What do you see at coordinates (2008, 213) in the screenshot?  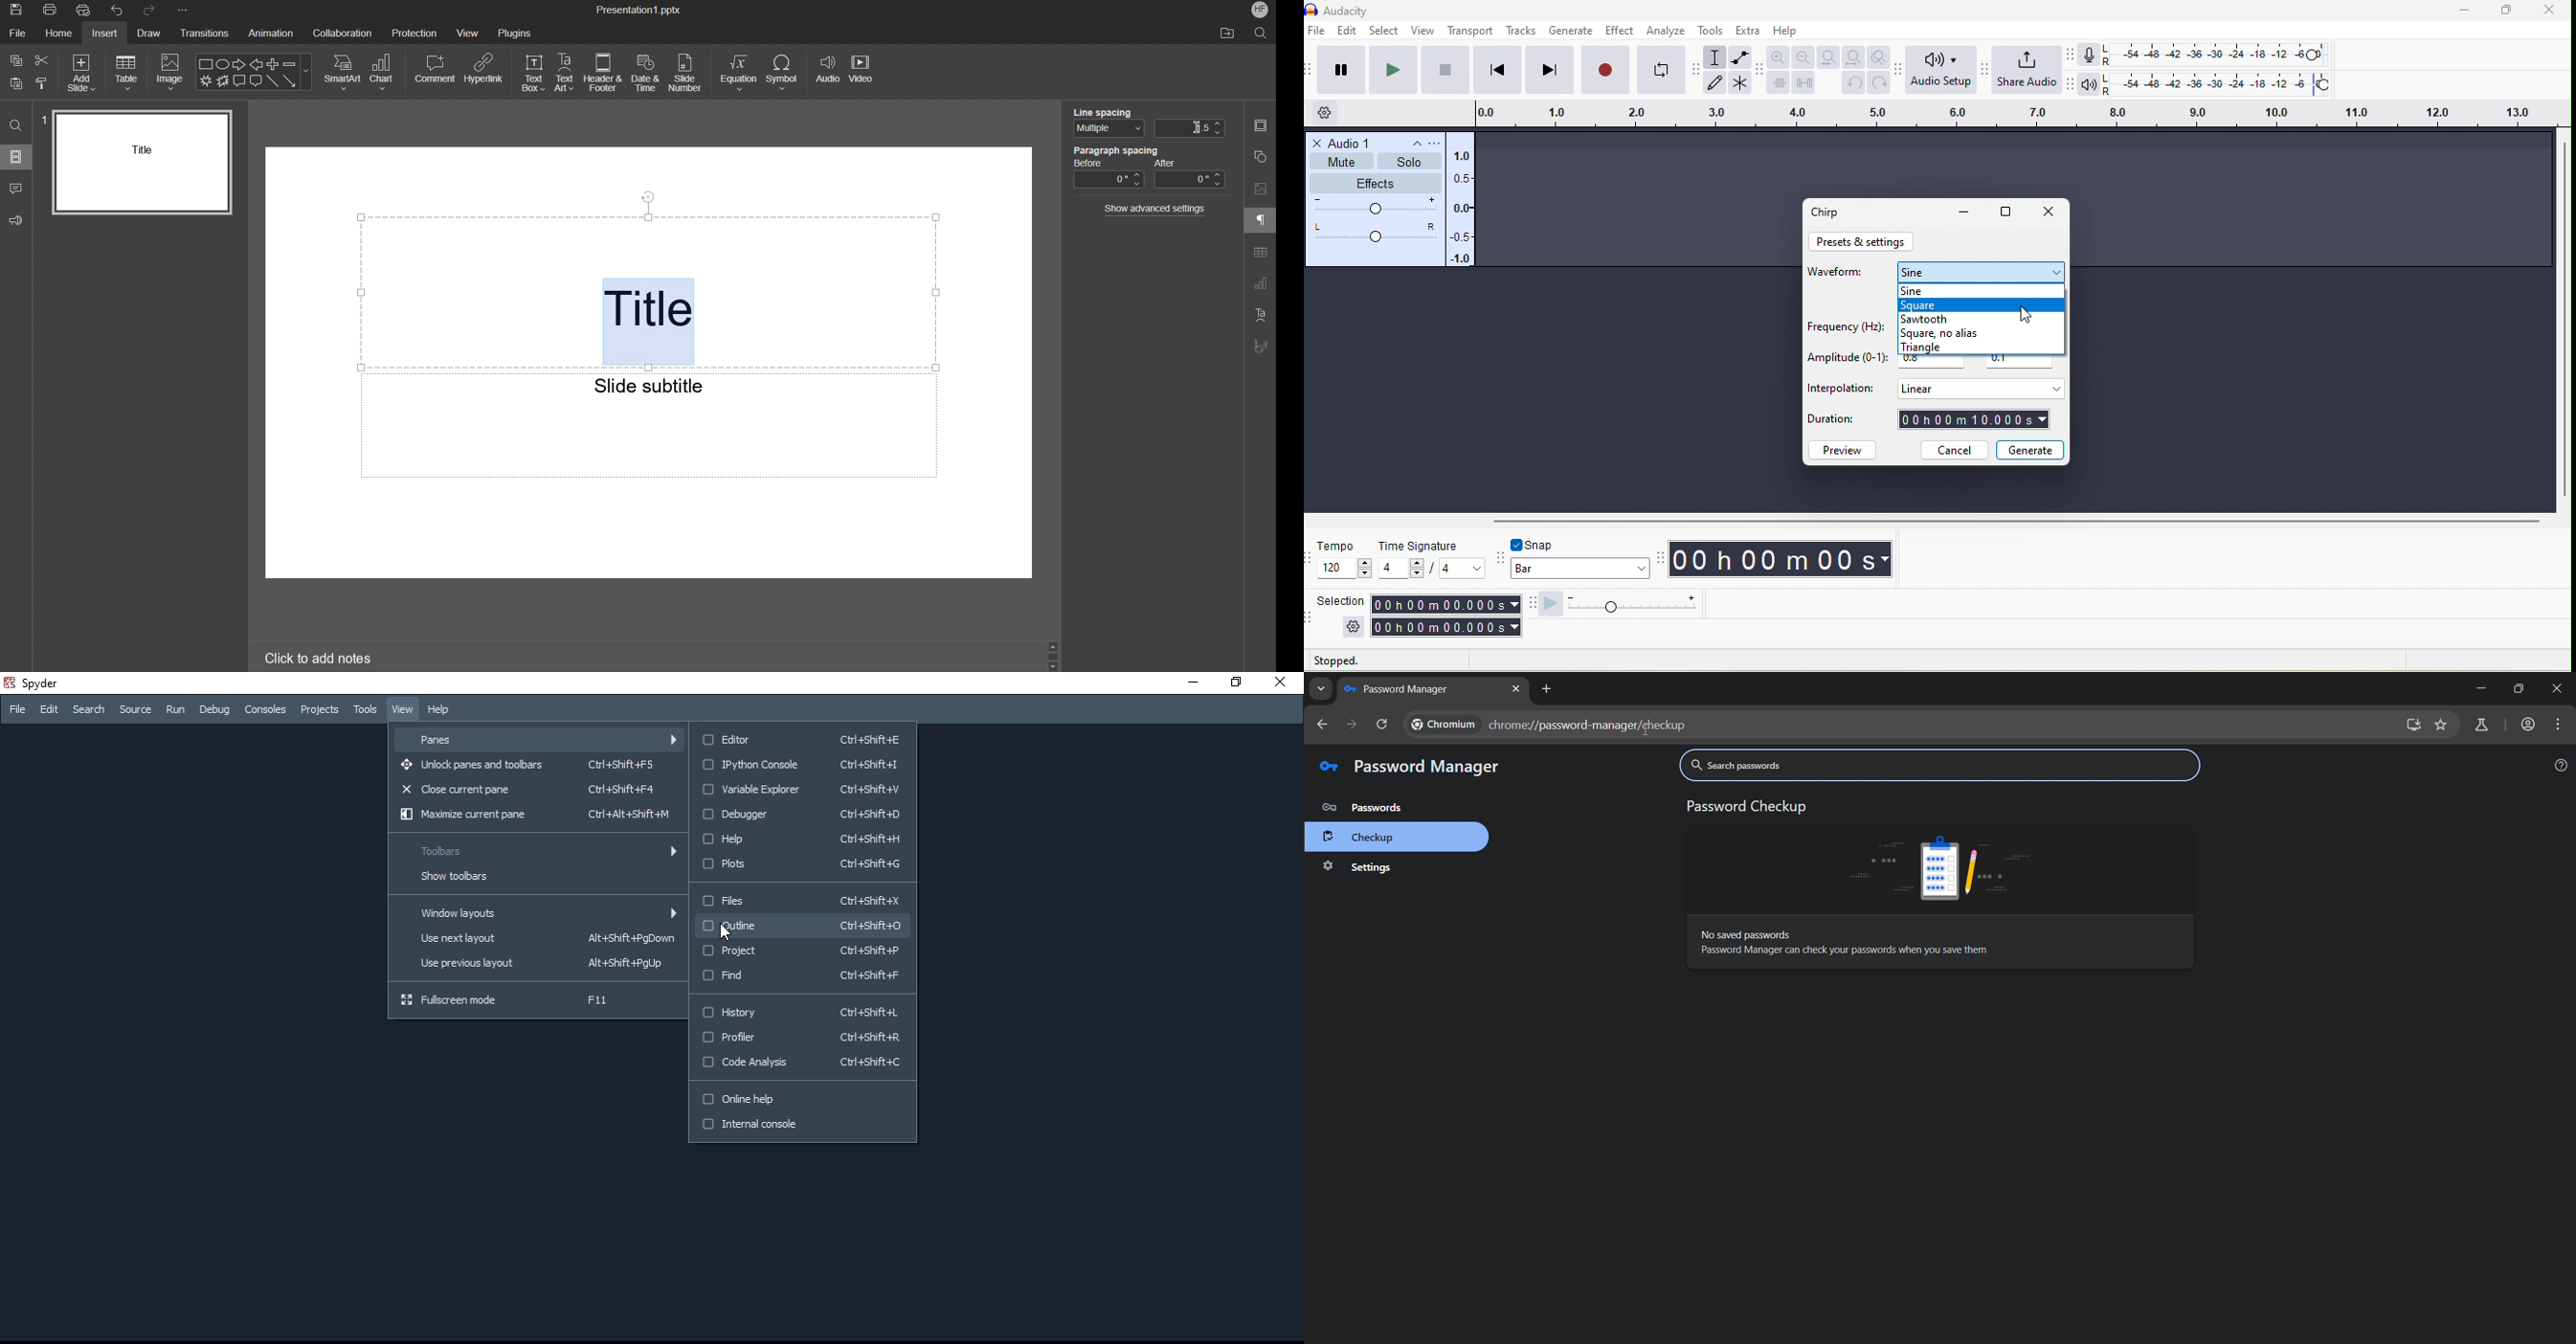 I see `maximize` at bounding box center [2008, 213].